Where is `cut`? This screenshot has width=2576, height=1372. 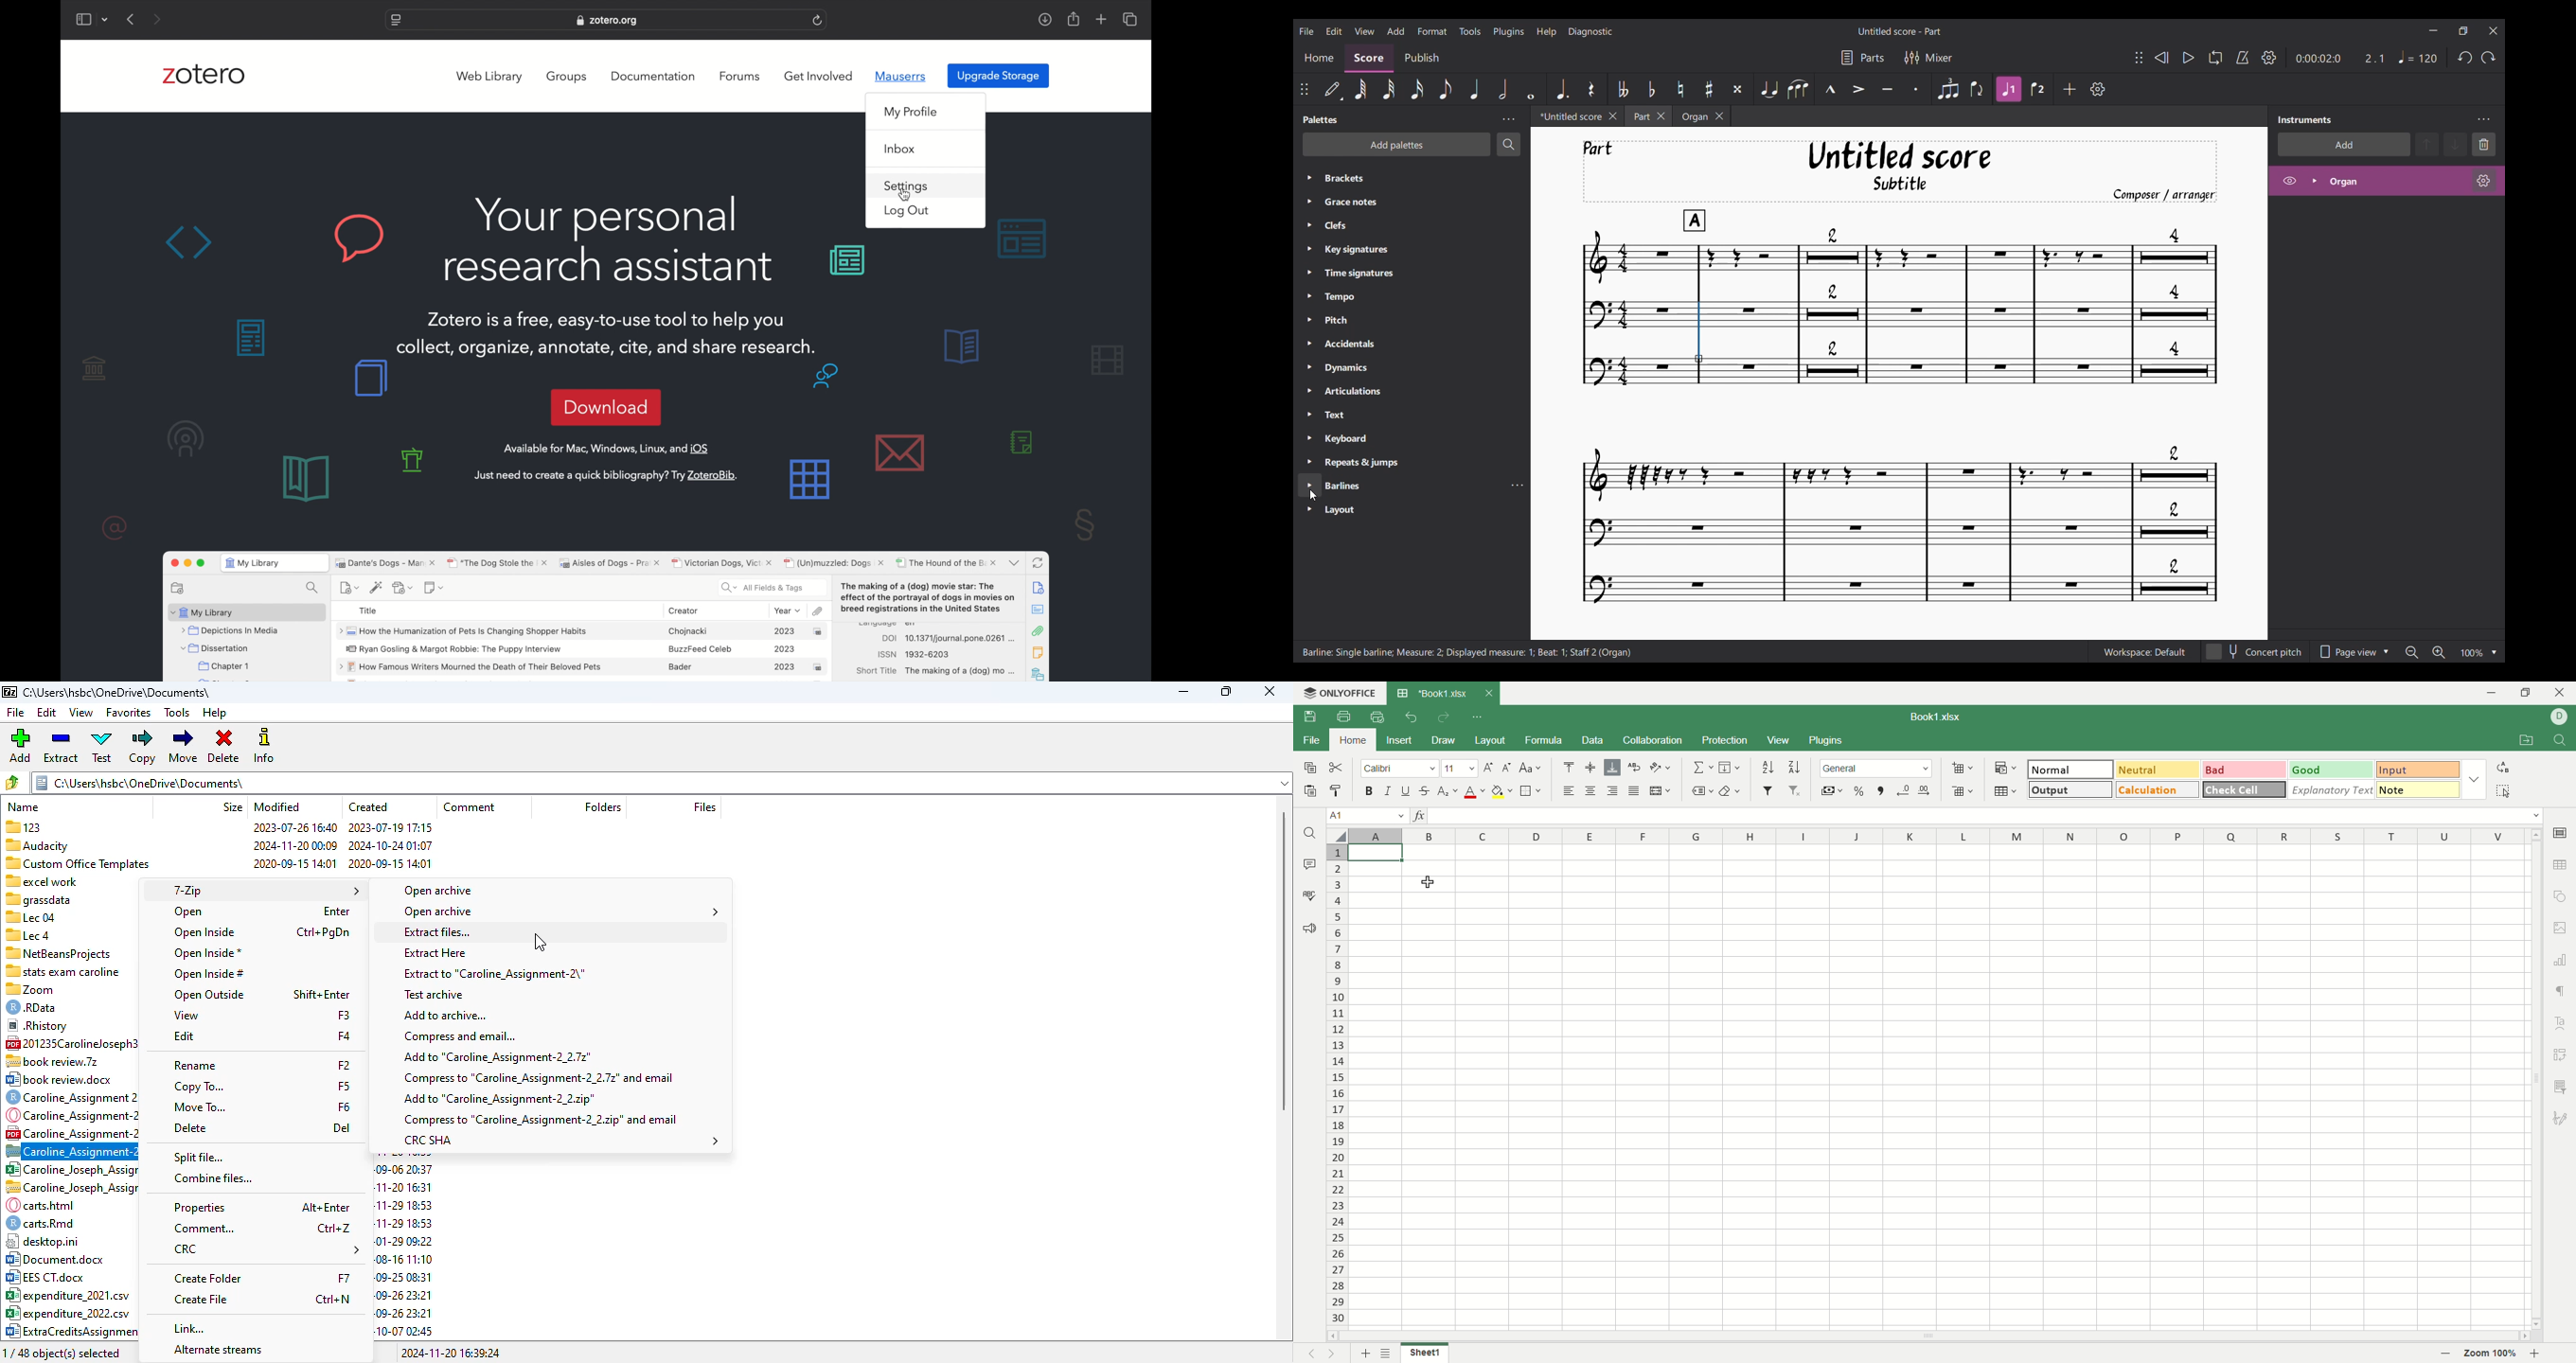 cut is located at coordinates (1336, 768).